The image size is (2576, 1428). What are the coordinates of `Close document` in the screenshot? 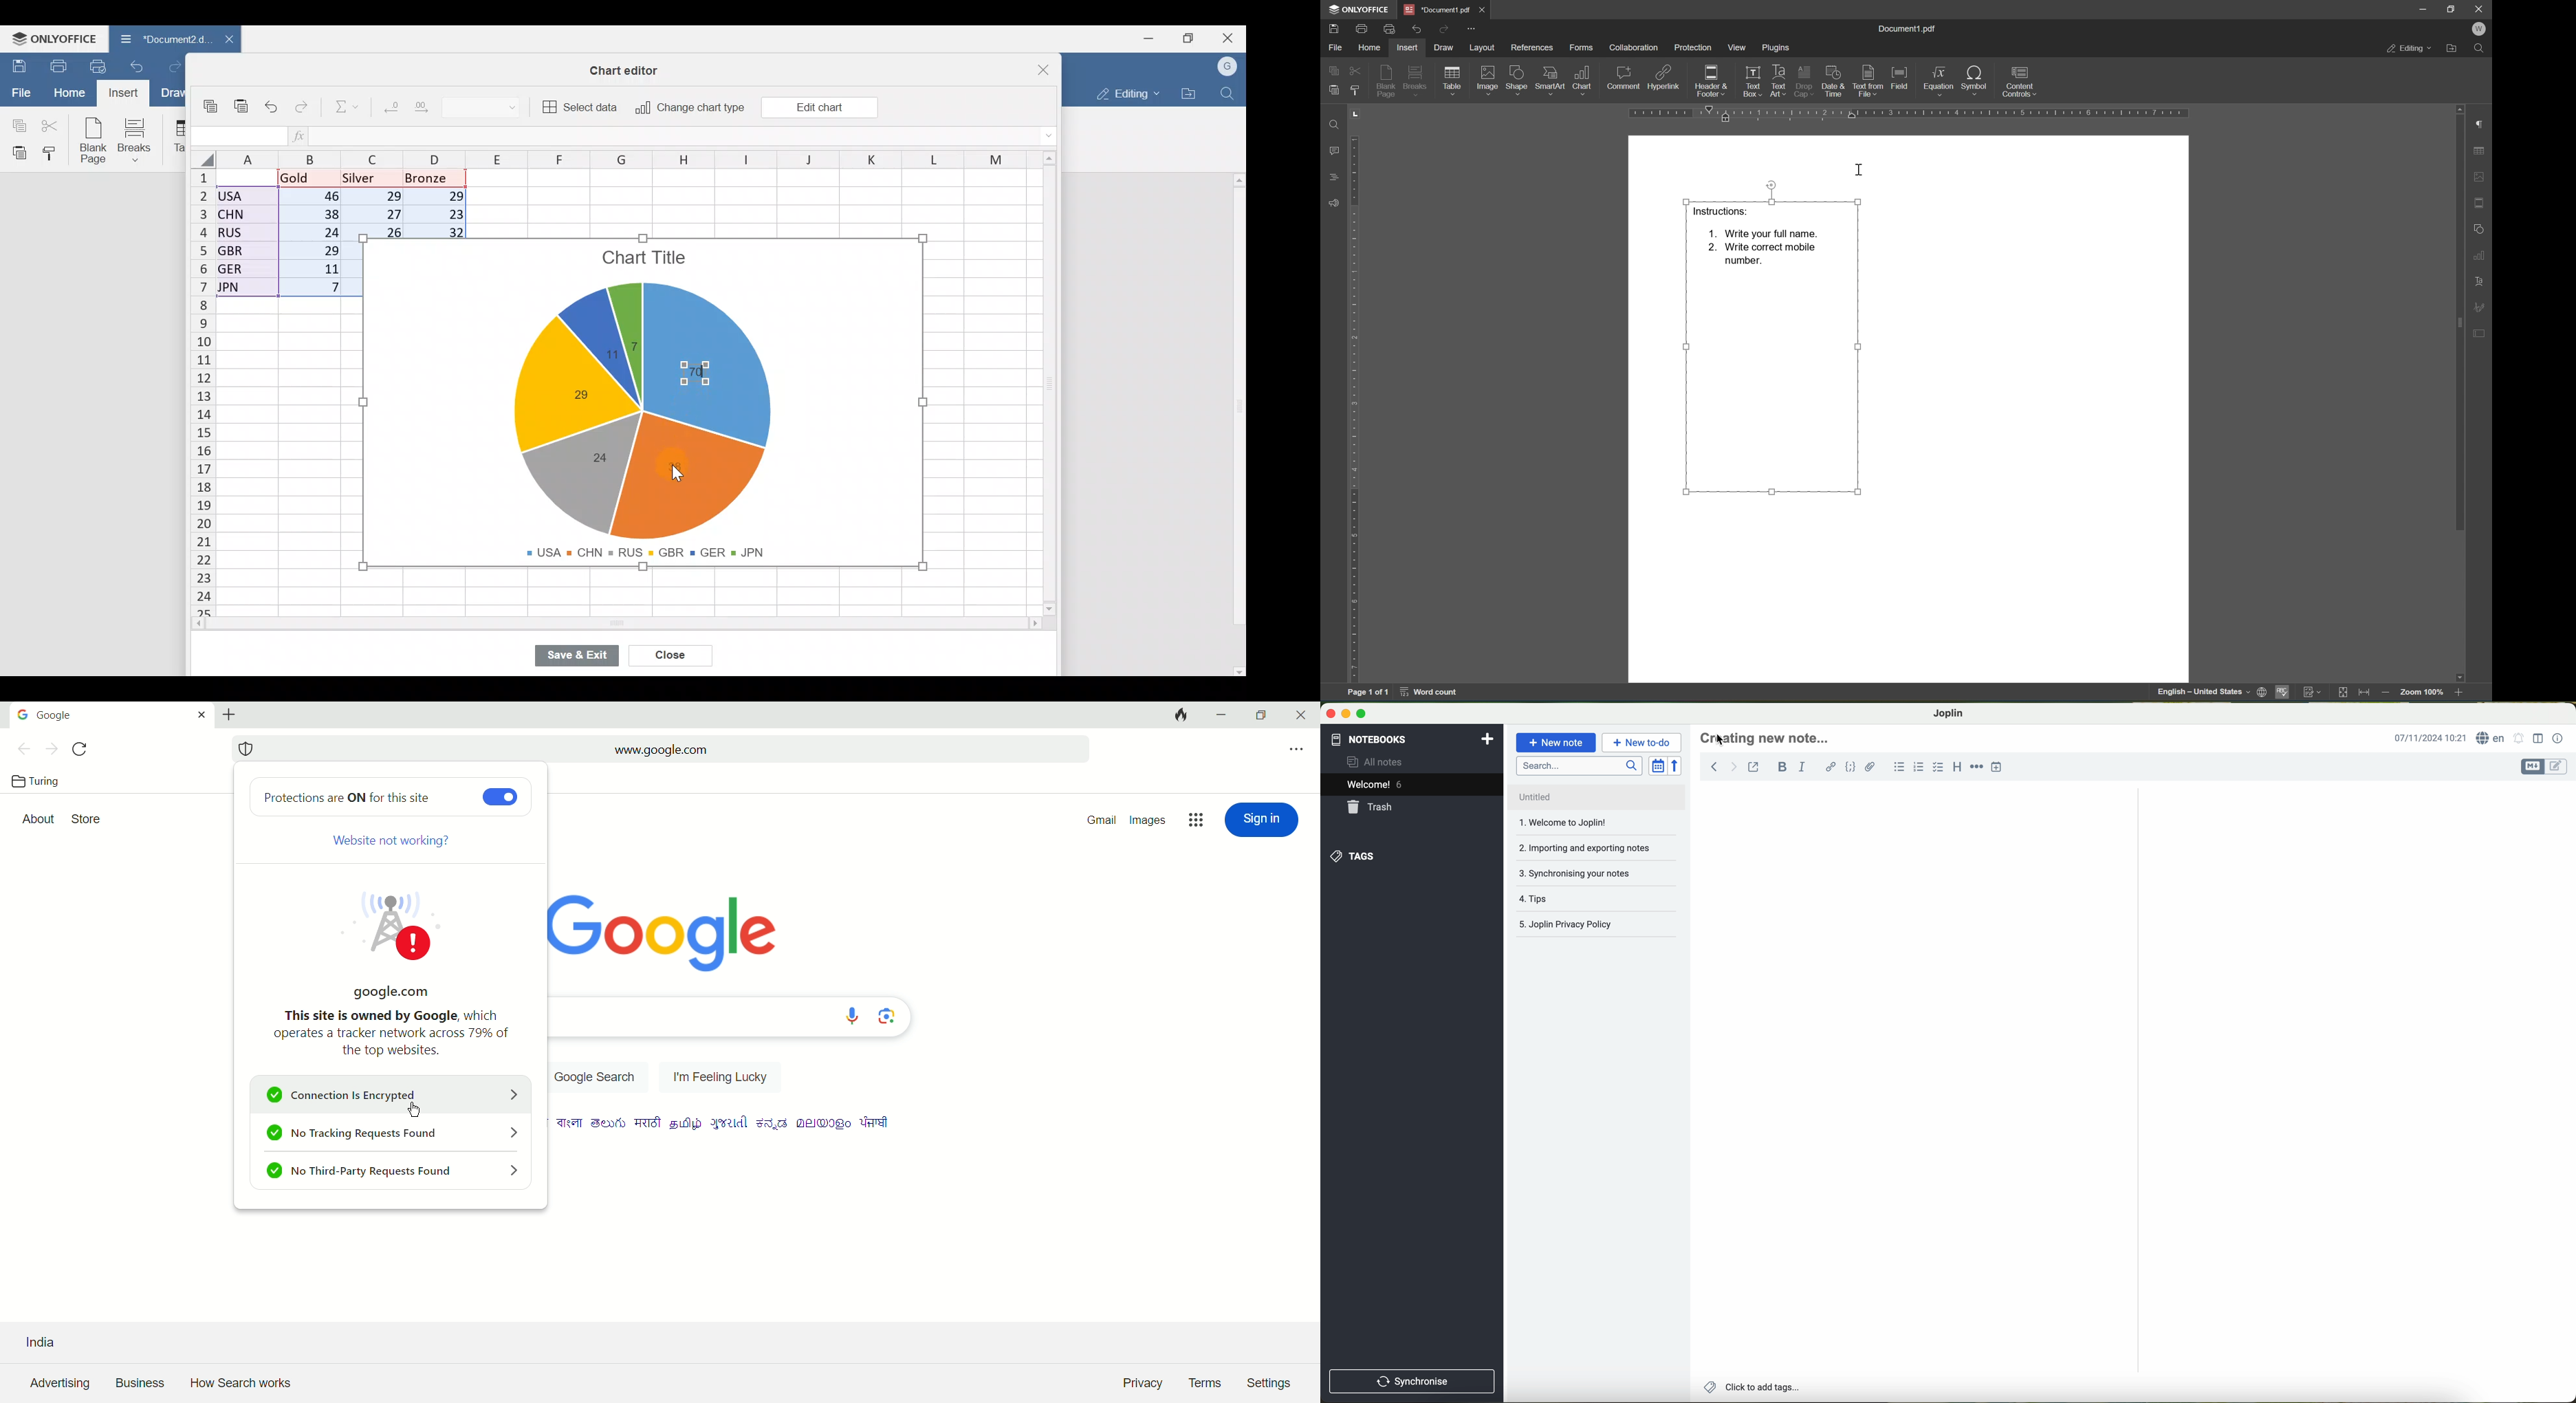 It's located at (227, 40).